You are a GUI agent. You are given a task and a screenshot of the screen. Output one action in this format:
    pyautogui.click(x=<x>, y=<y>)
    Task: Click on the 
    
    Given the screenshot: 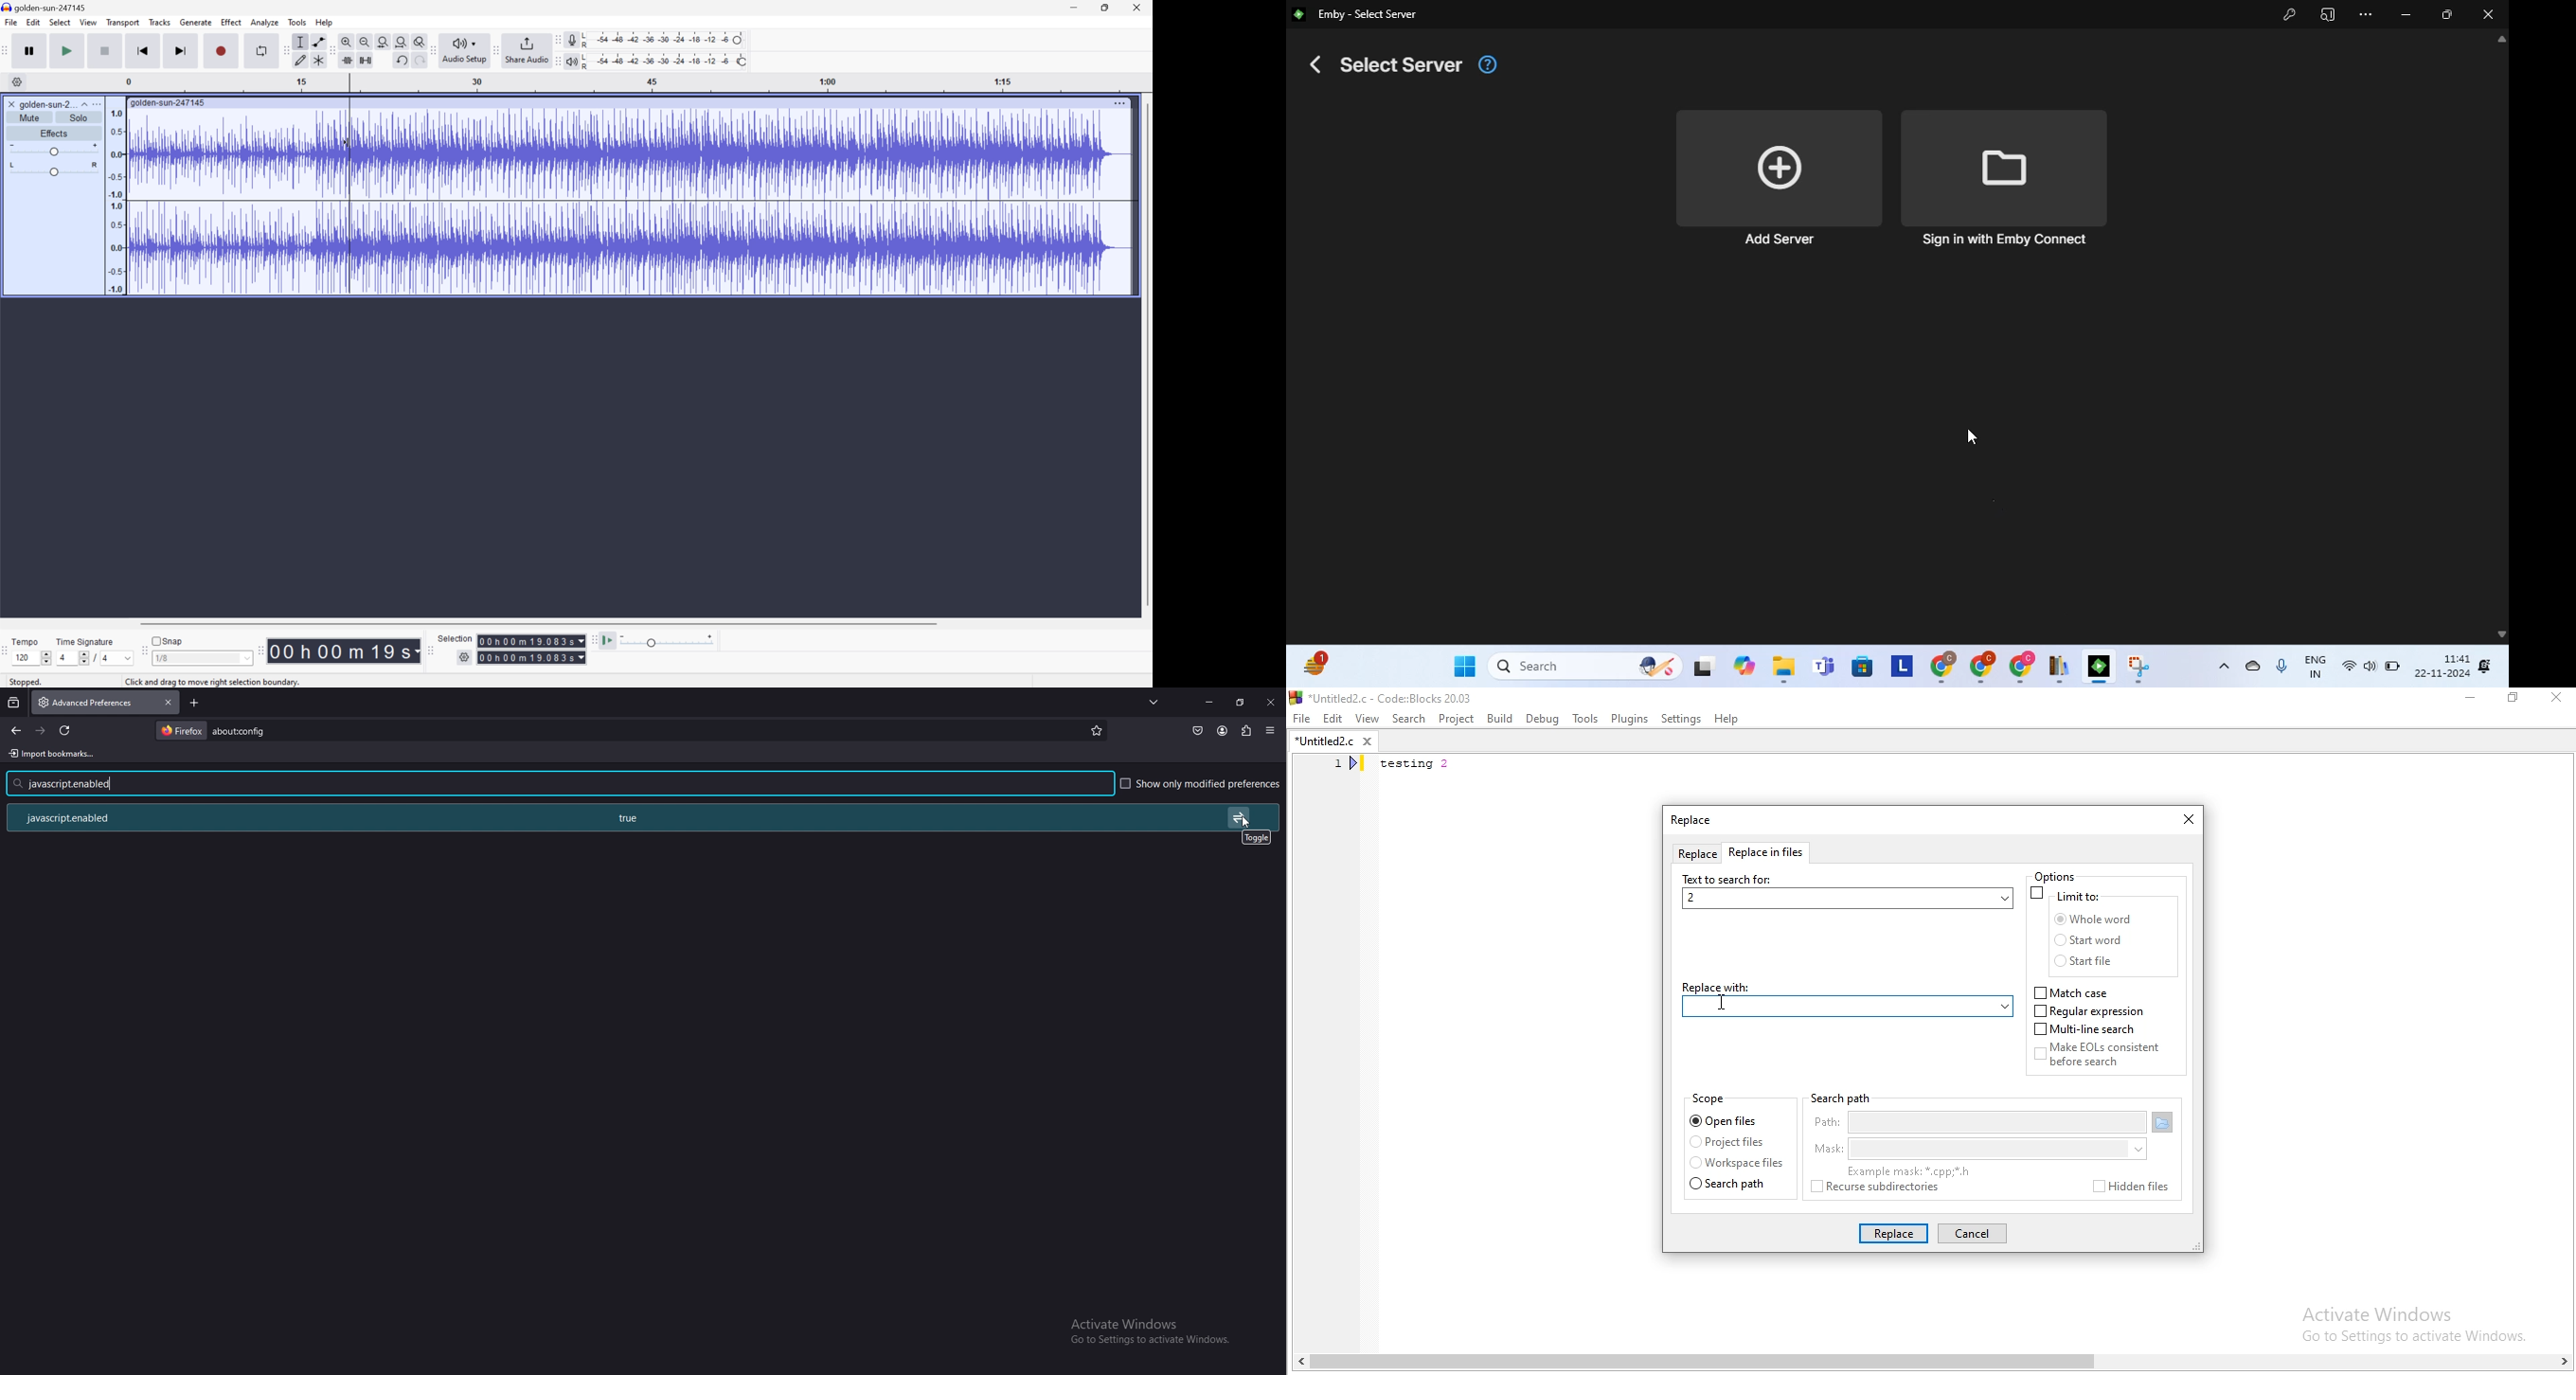 What is the action you would take?
    pyautogui.click(x=46, y=105)
    